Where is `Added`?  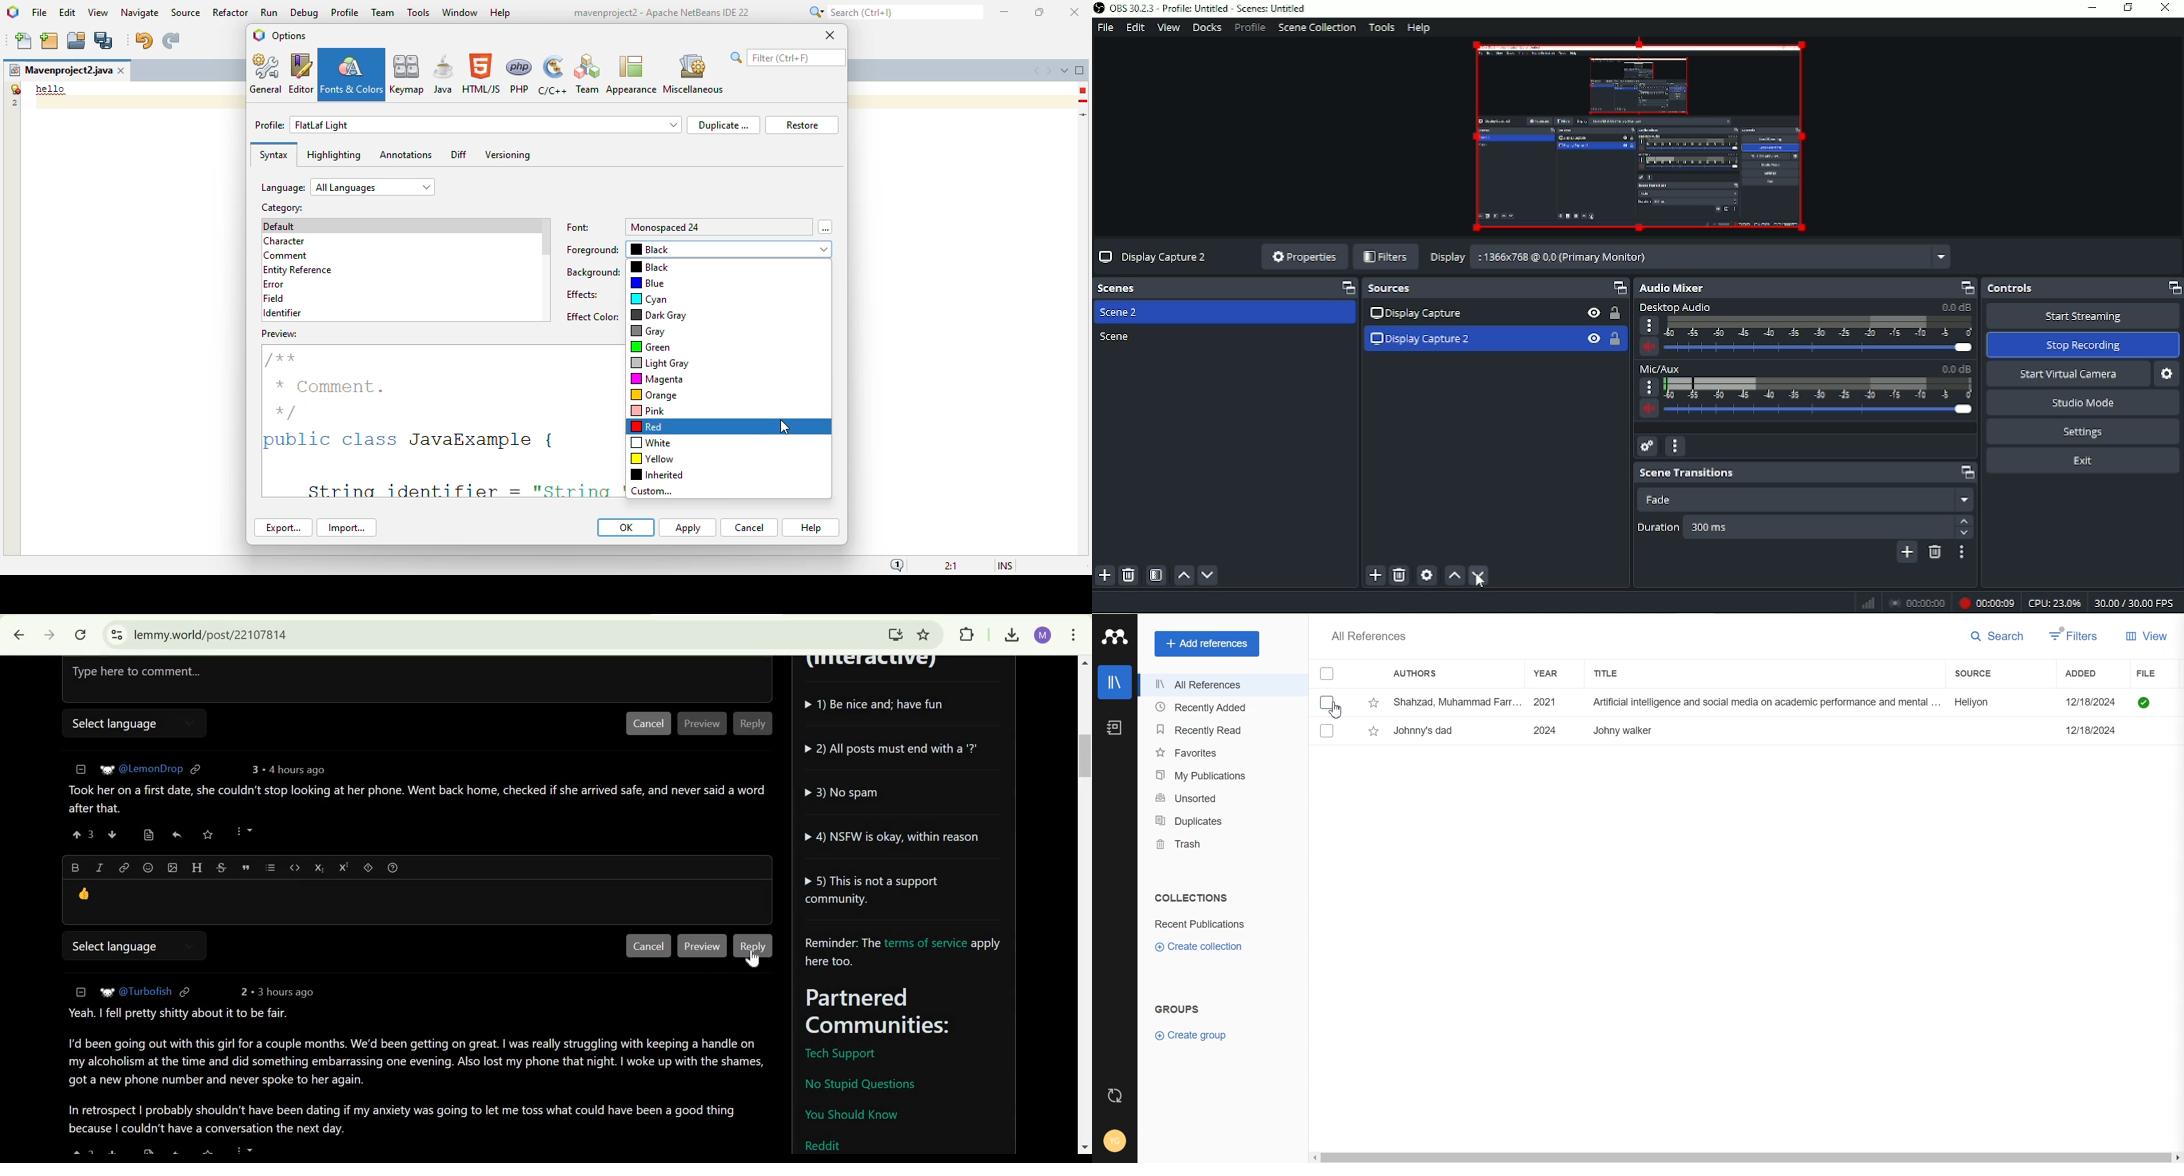
Added is located at coordinates (2092, 673).